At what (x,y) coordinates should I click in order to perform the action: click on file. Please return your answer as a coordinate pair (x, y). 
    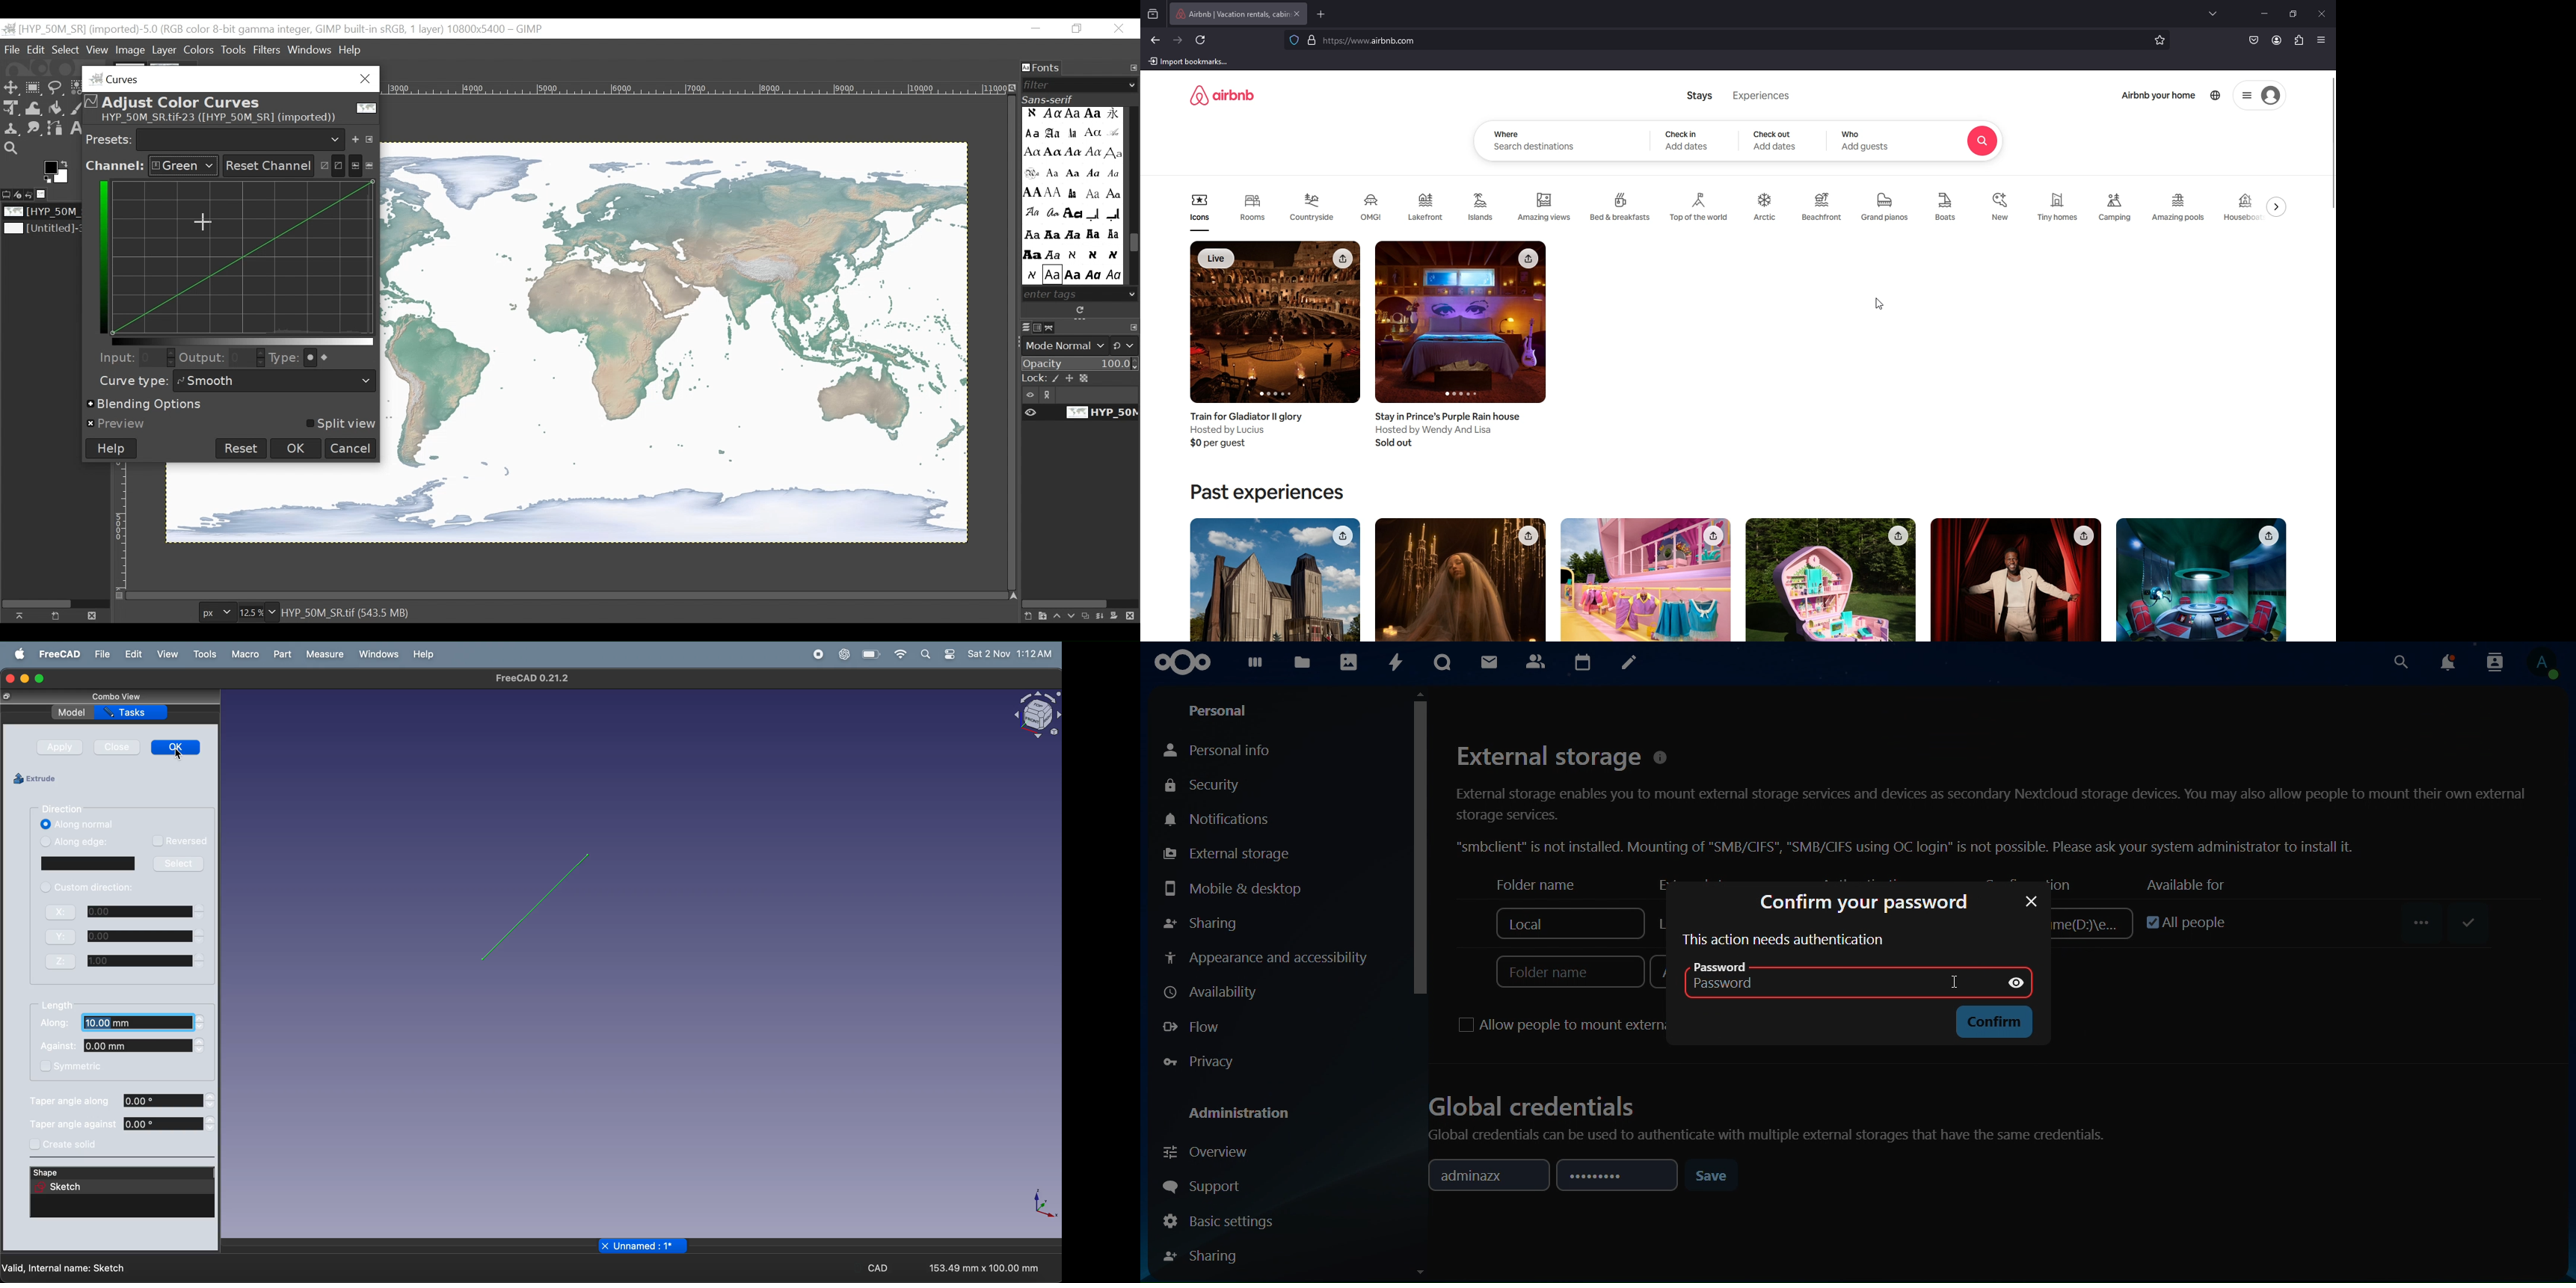
    Looking at the image, I should click on (102, 655).